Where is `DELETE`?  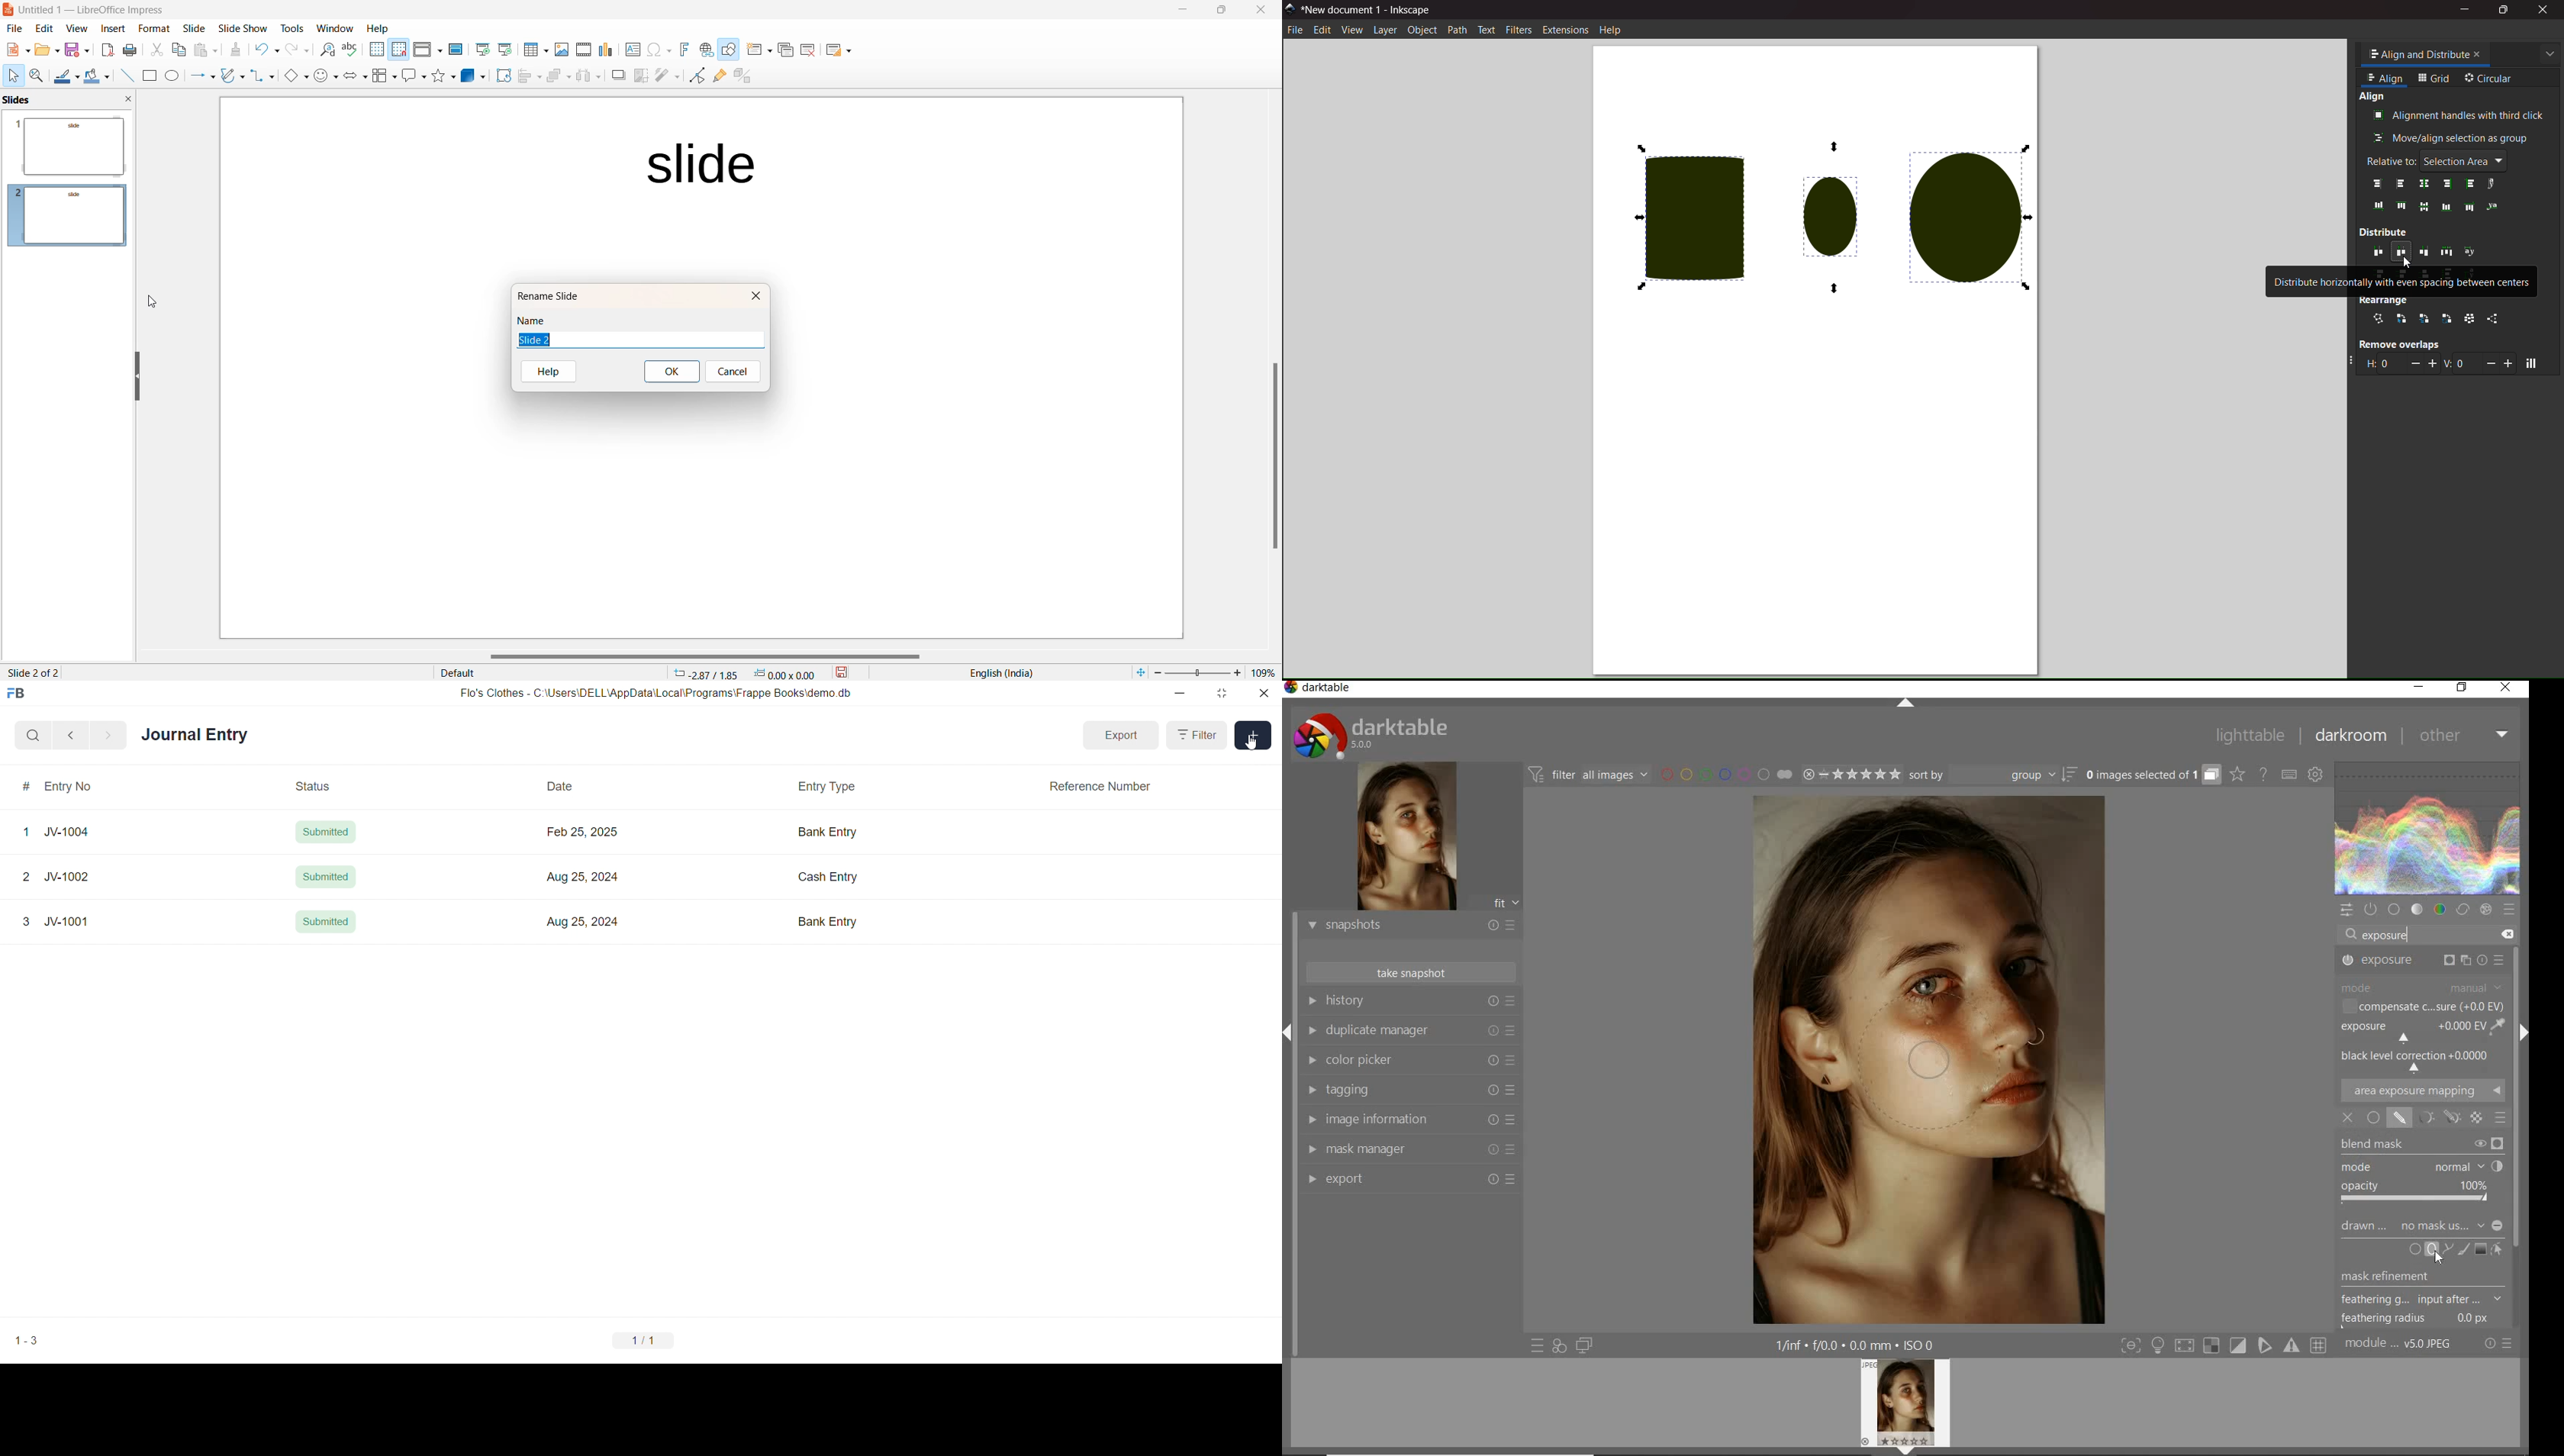
DELETE is located at coordinates (2507, 932).